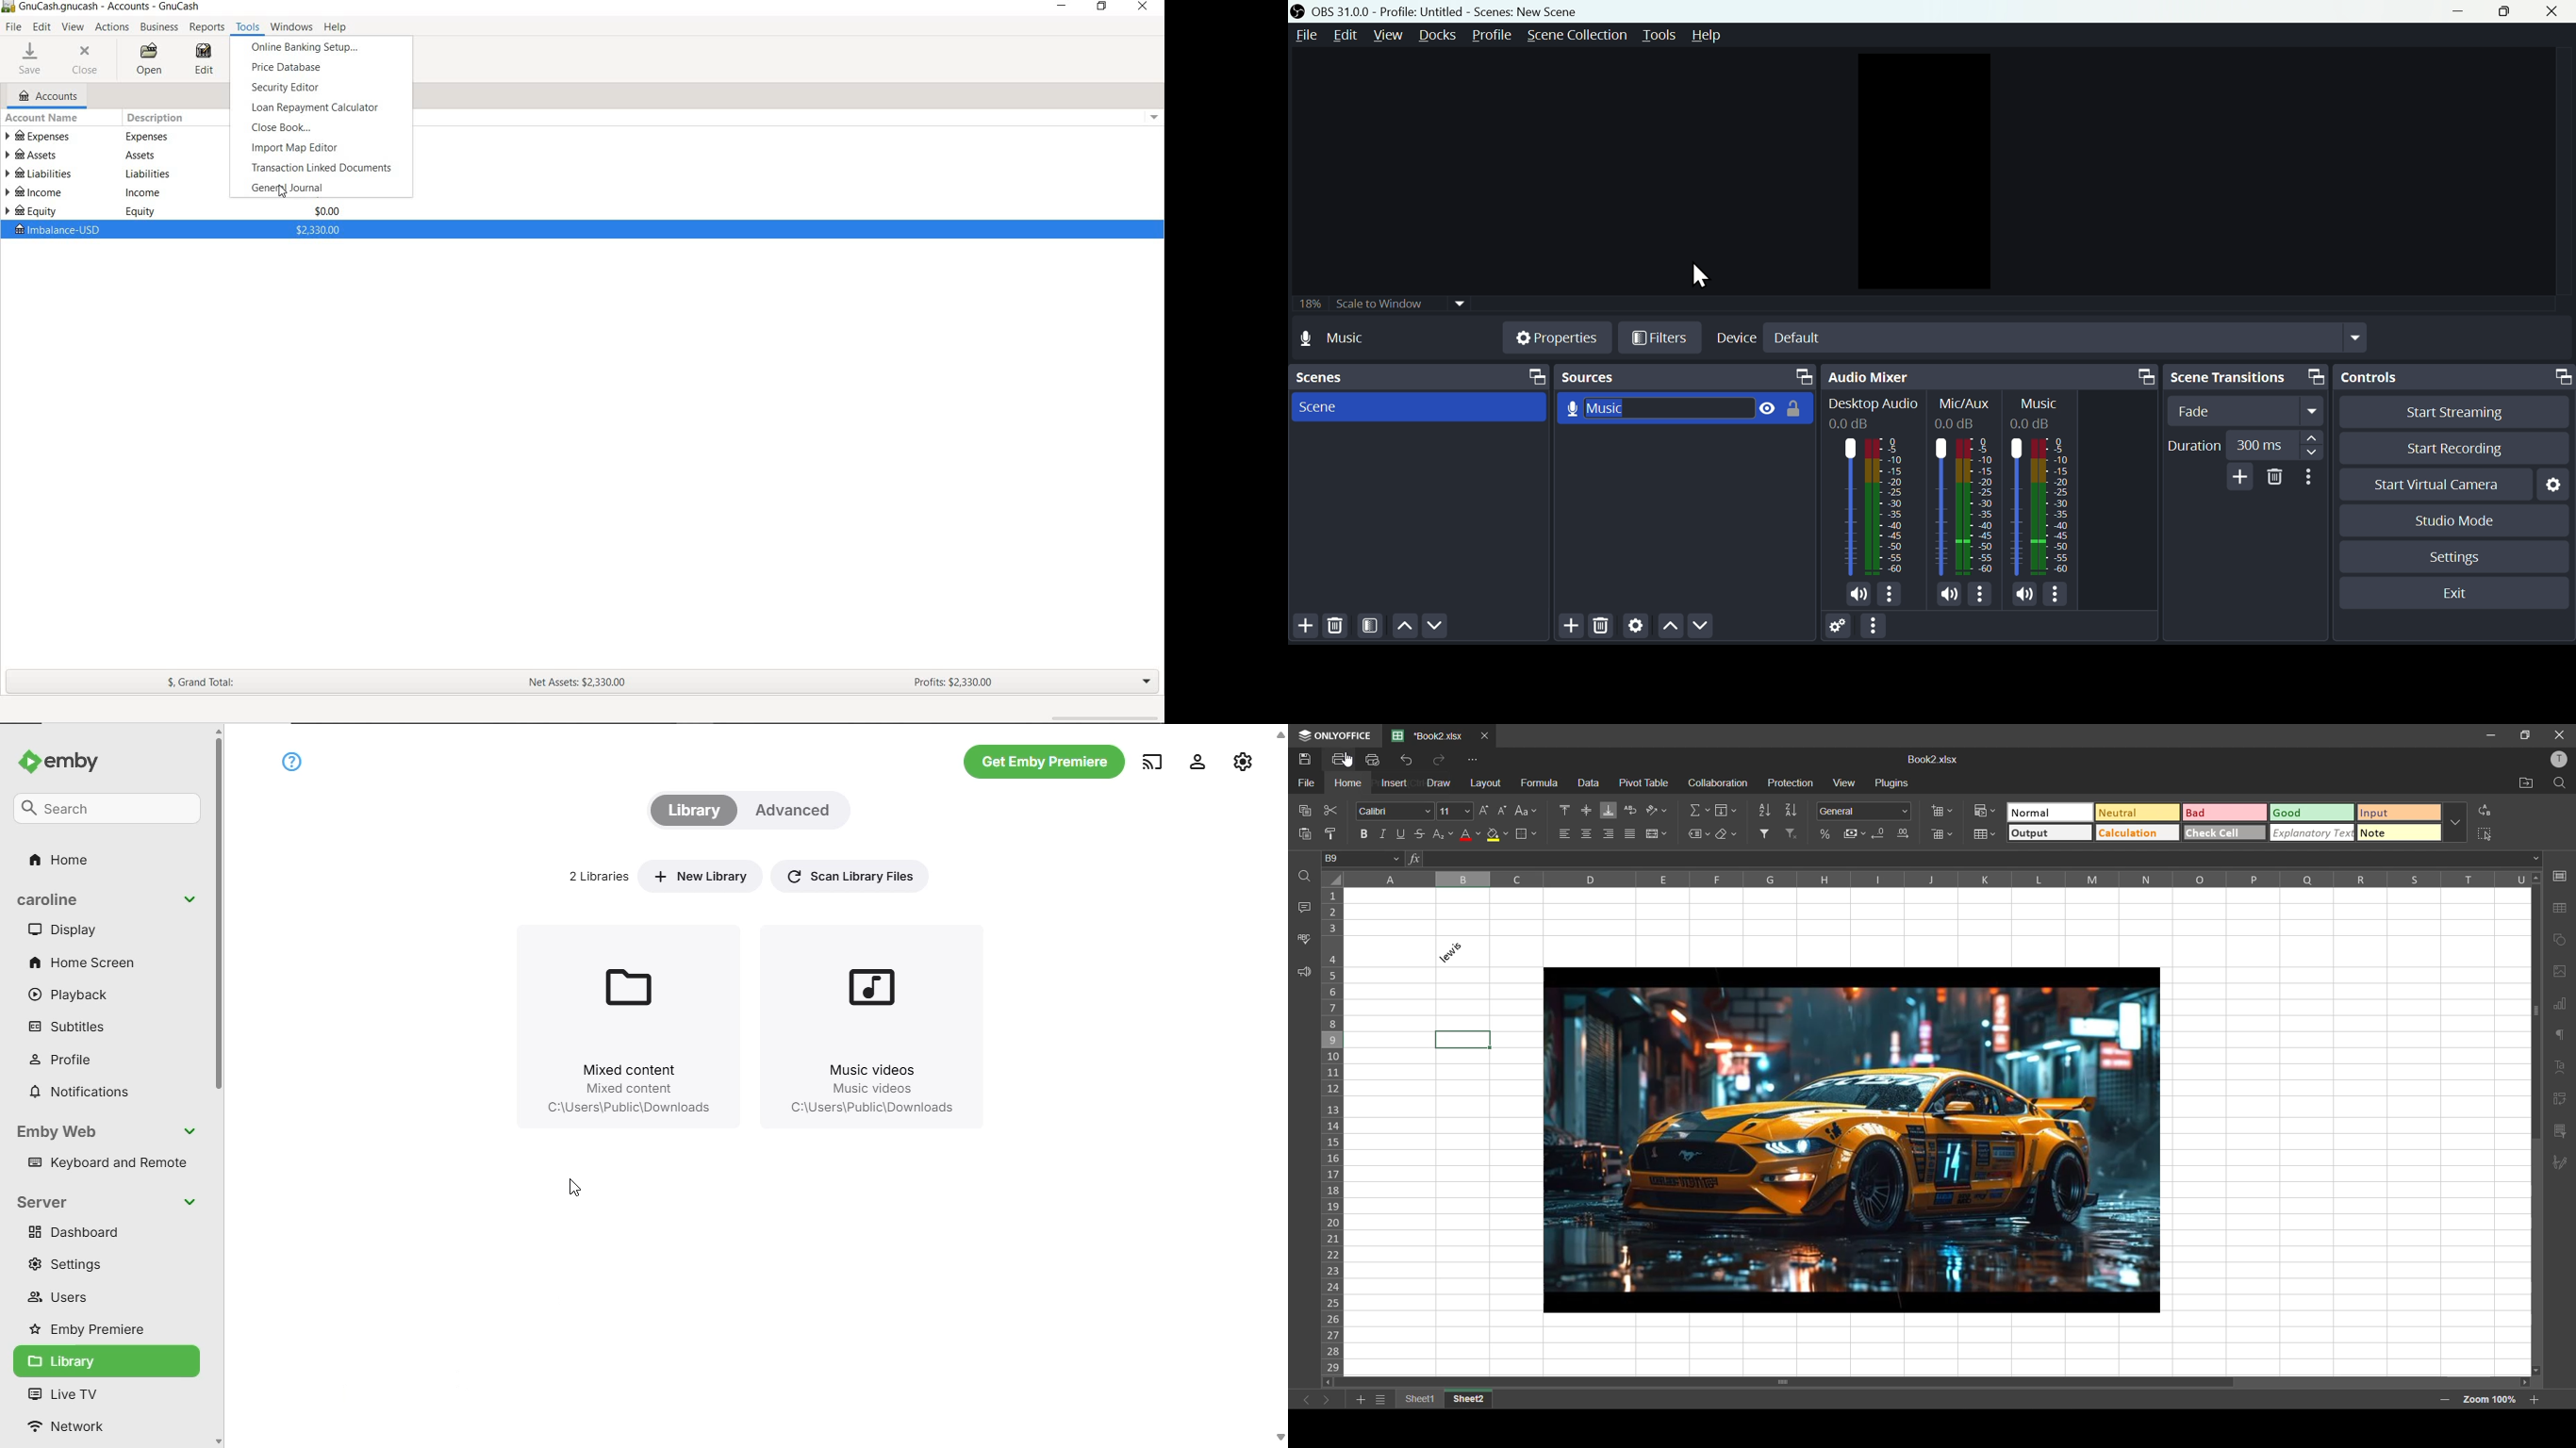 This screenshot has height=1456, width=2576. Describe the element at coordinates (2454, 445) in the screenshot. I see `Start recording` at that location.